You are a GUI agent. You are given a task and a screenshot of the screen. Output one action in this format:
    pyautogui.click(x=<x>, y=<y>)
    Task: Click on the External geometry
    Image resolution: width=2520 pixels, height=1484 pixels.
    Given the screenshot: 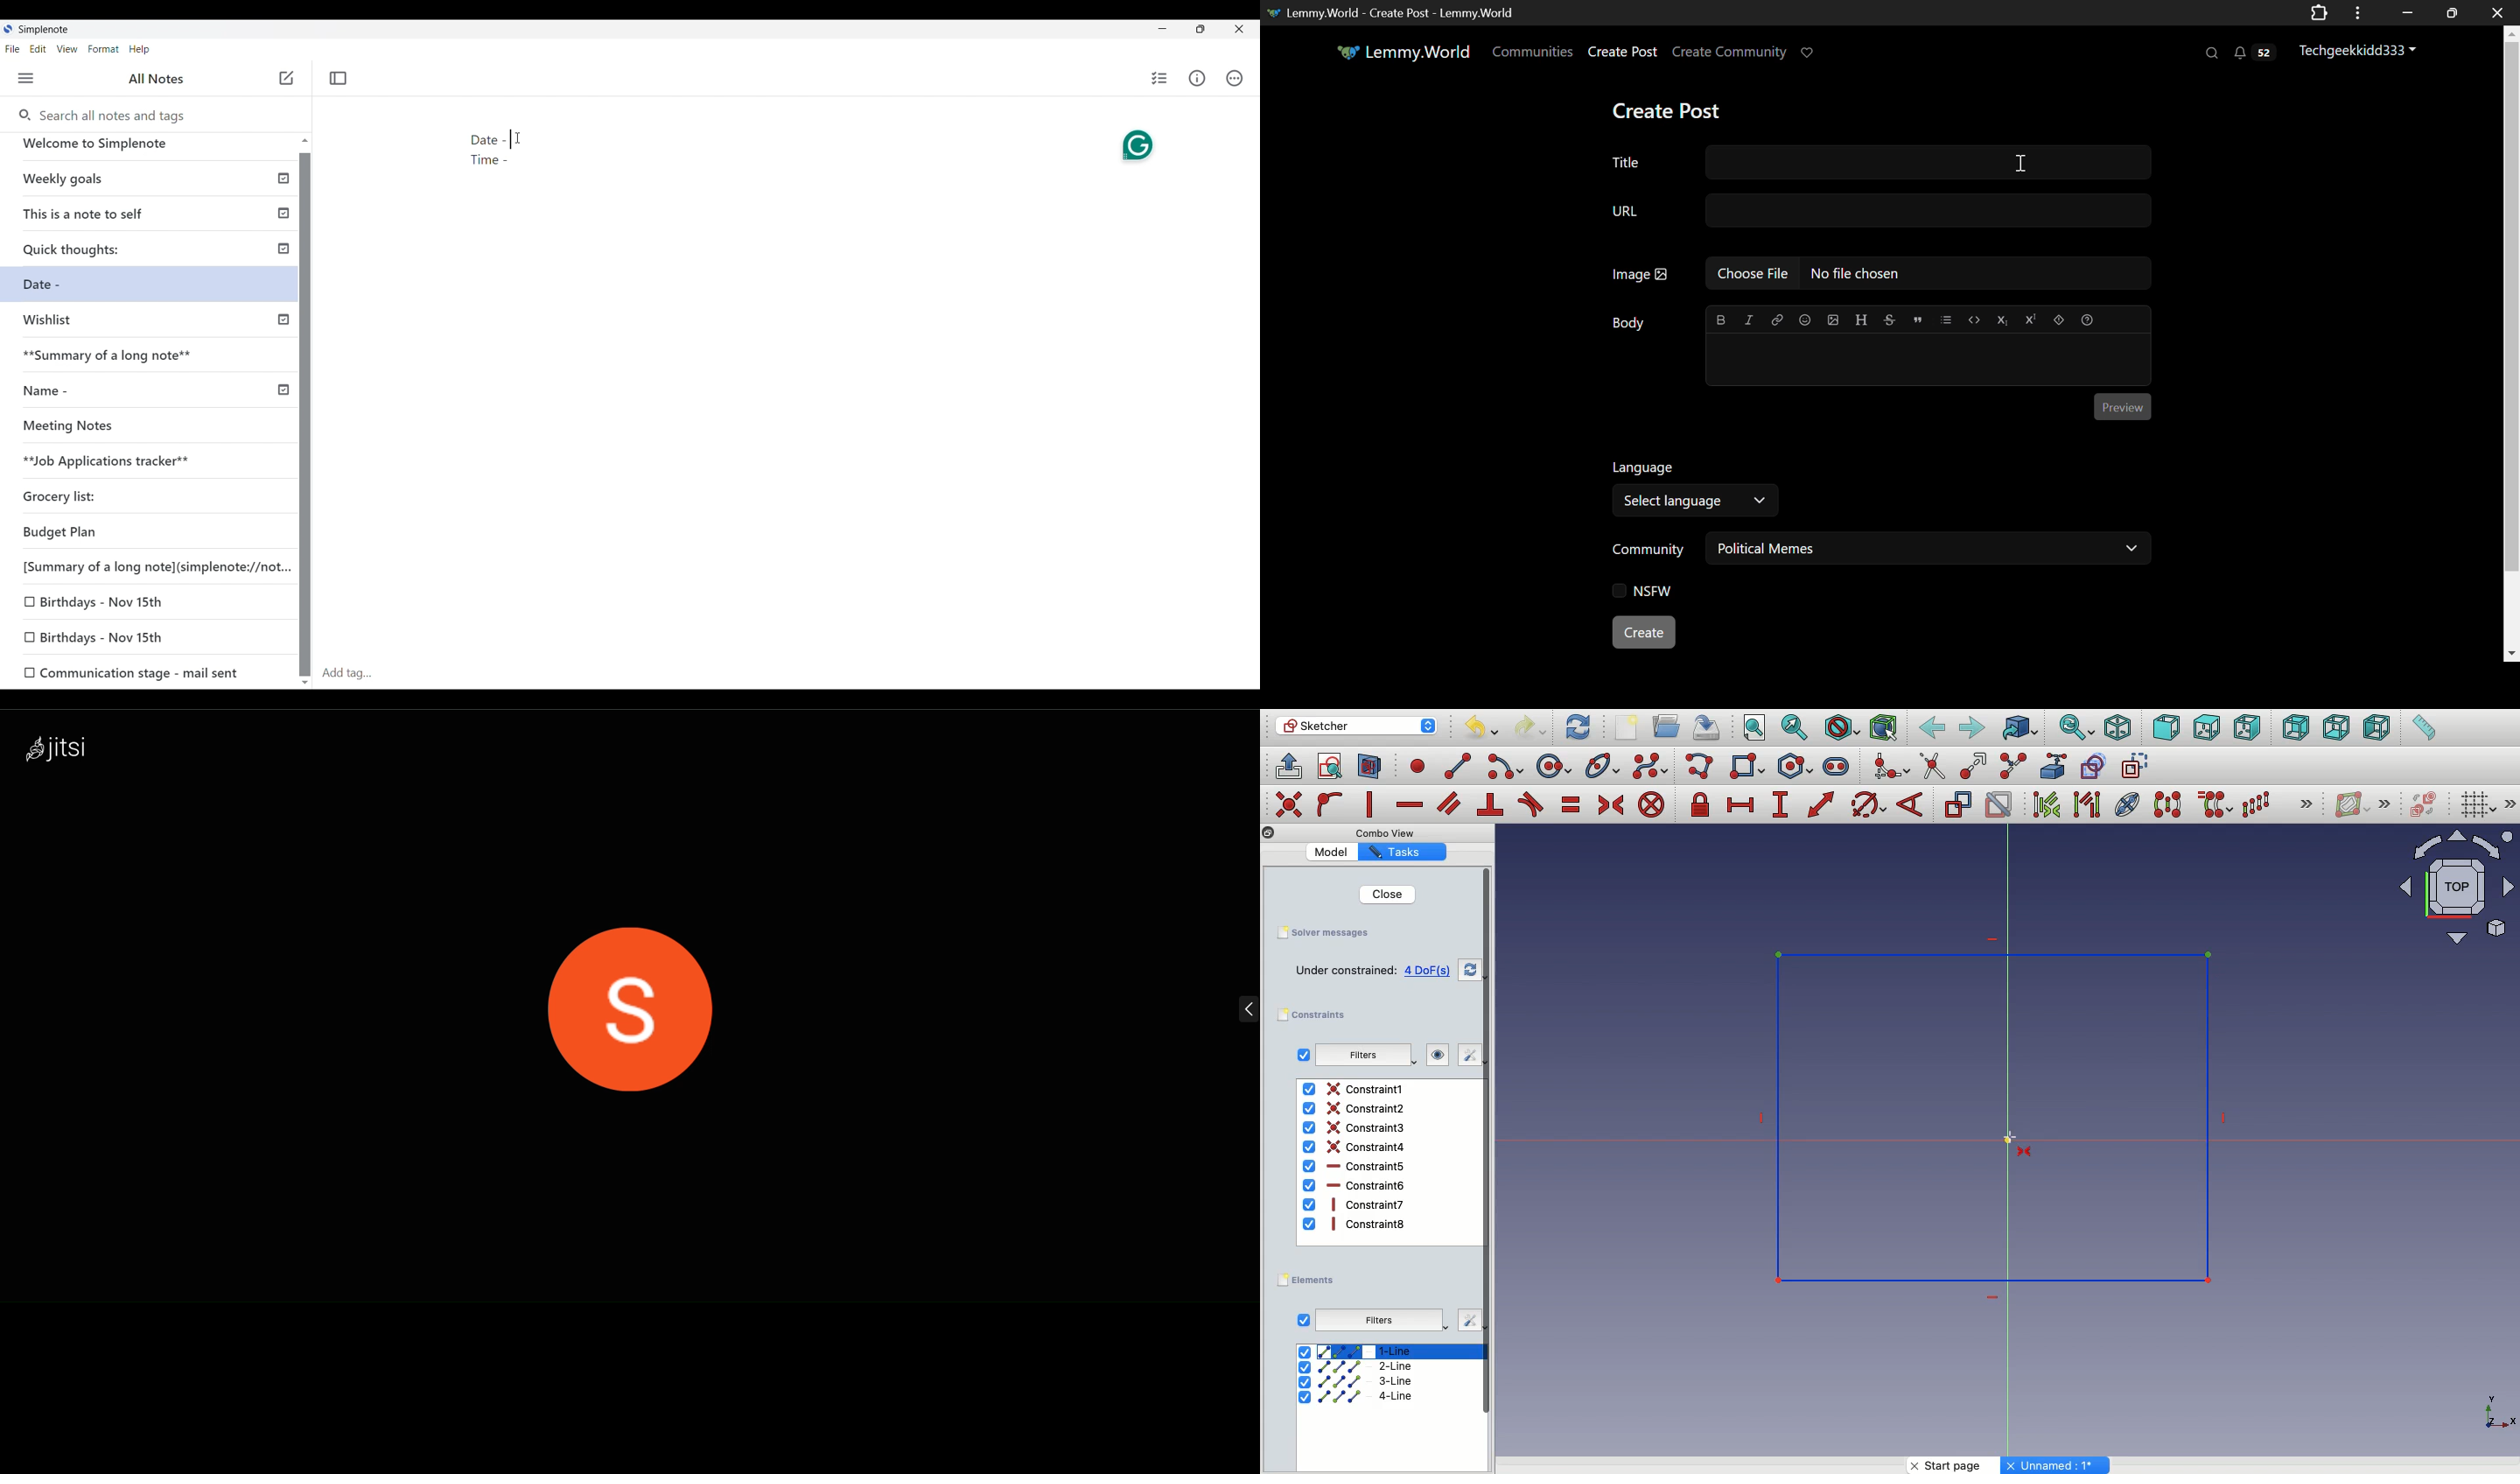 What is the action you would take?
    pyautogui.click(x=2052, y=766)
    